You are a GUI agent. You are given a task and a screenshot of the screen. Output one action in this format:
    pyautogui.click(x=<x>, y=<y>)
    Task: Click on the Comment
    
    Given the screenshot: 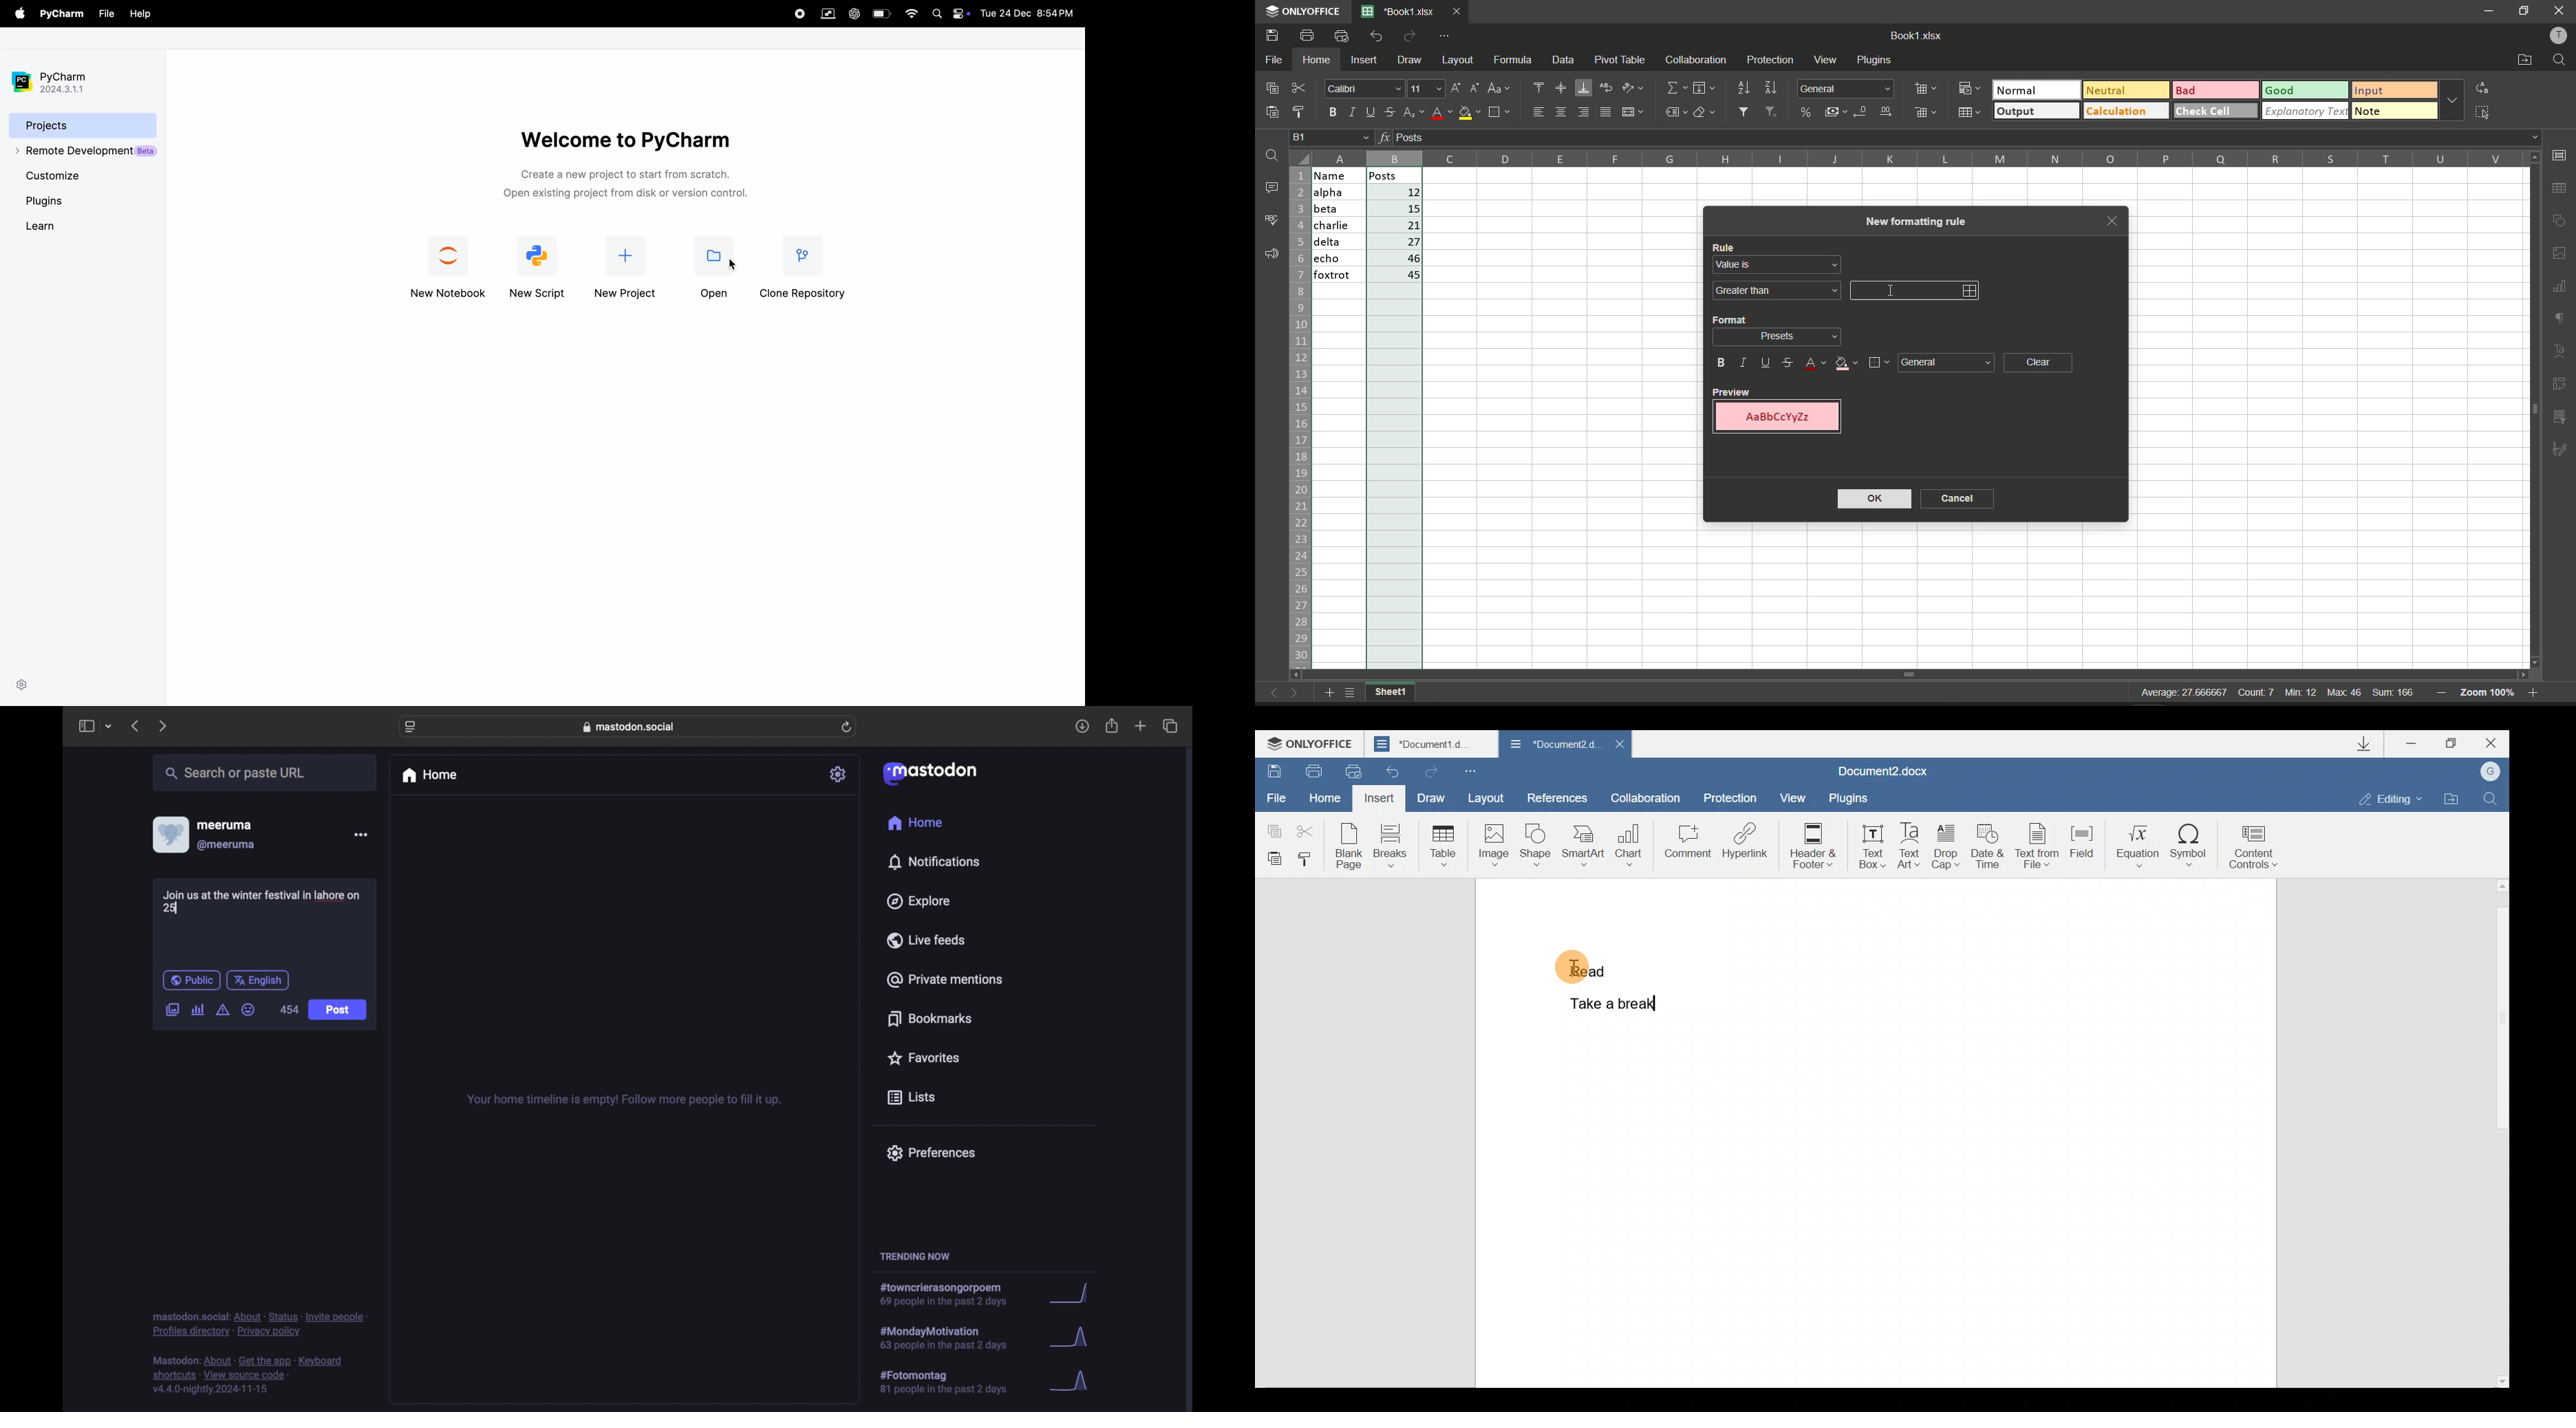 What is the action you would take?
    pyautogui.click(x=1687, y=843)
    